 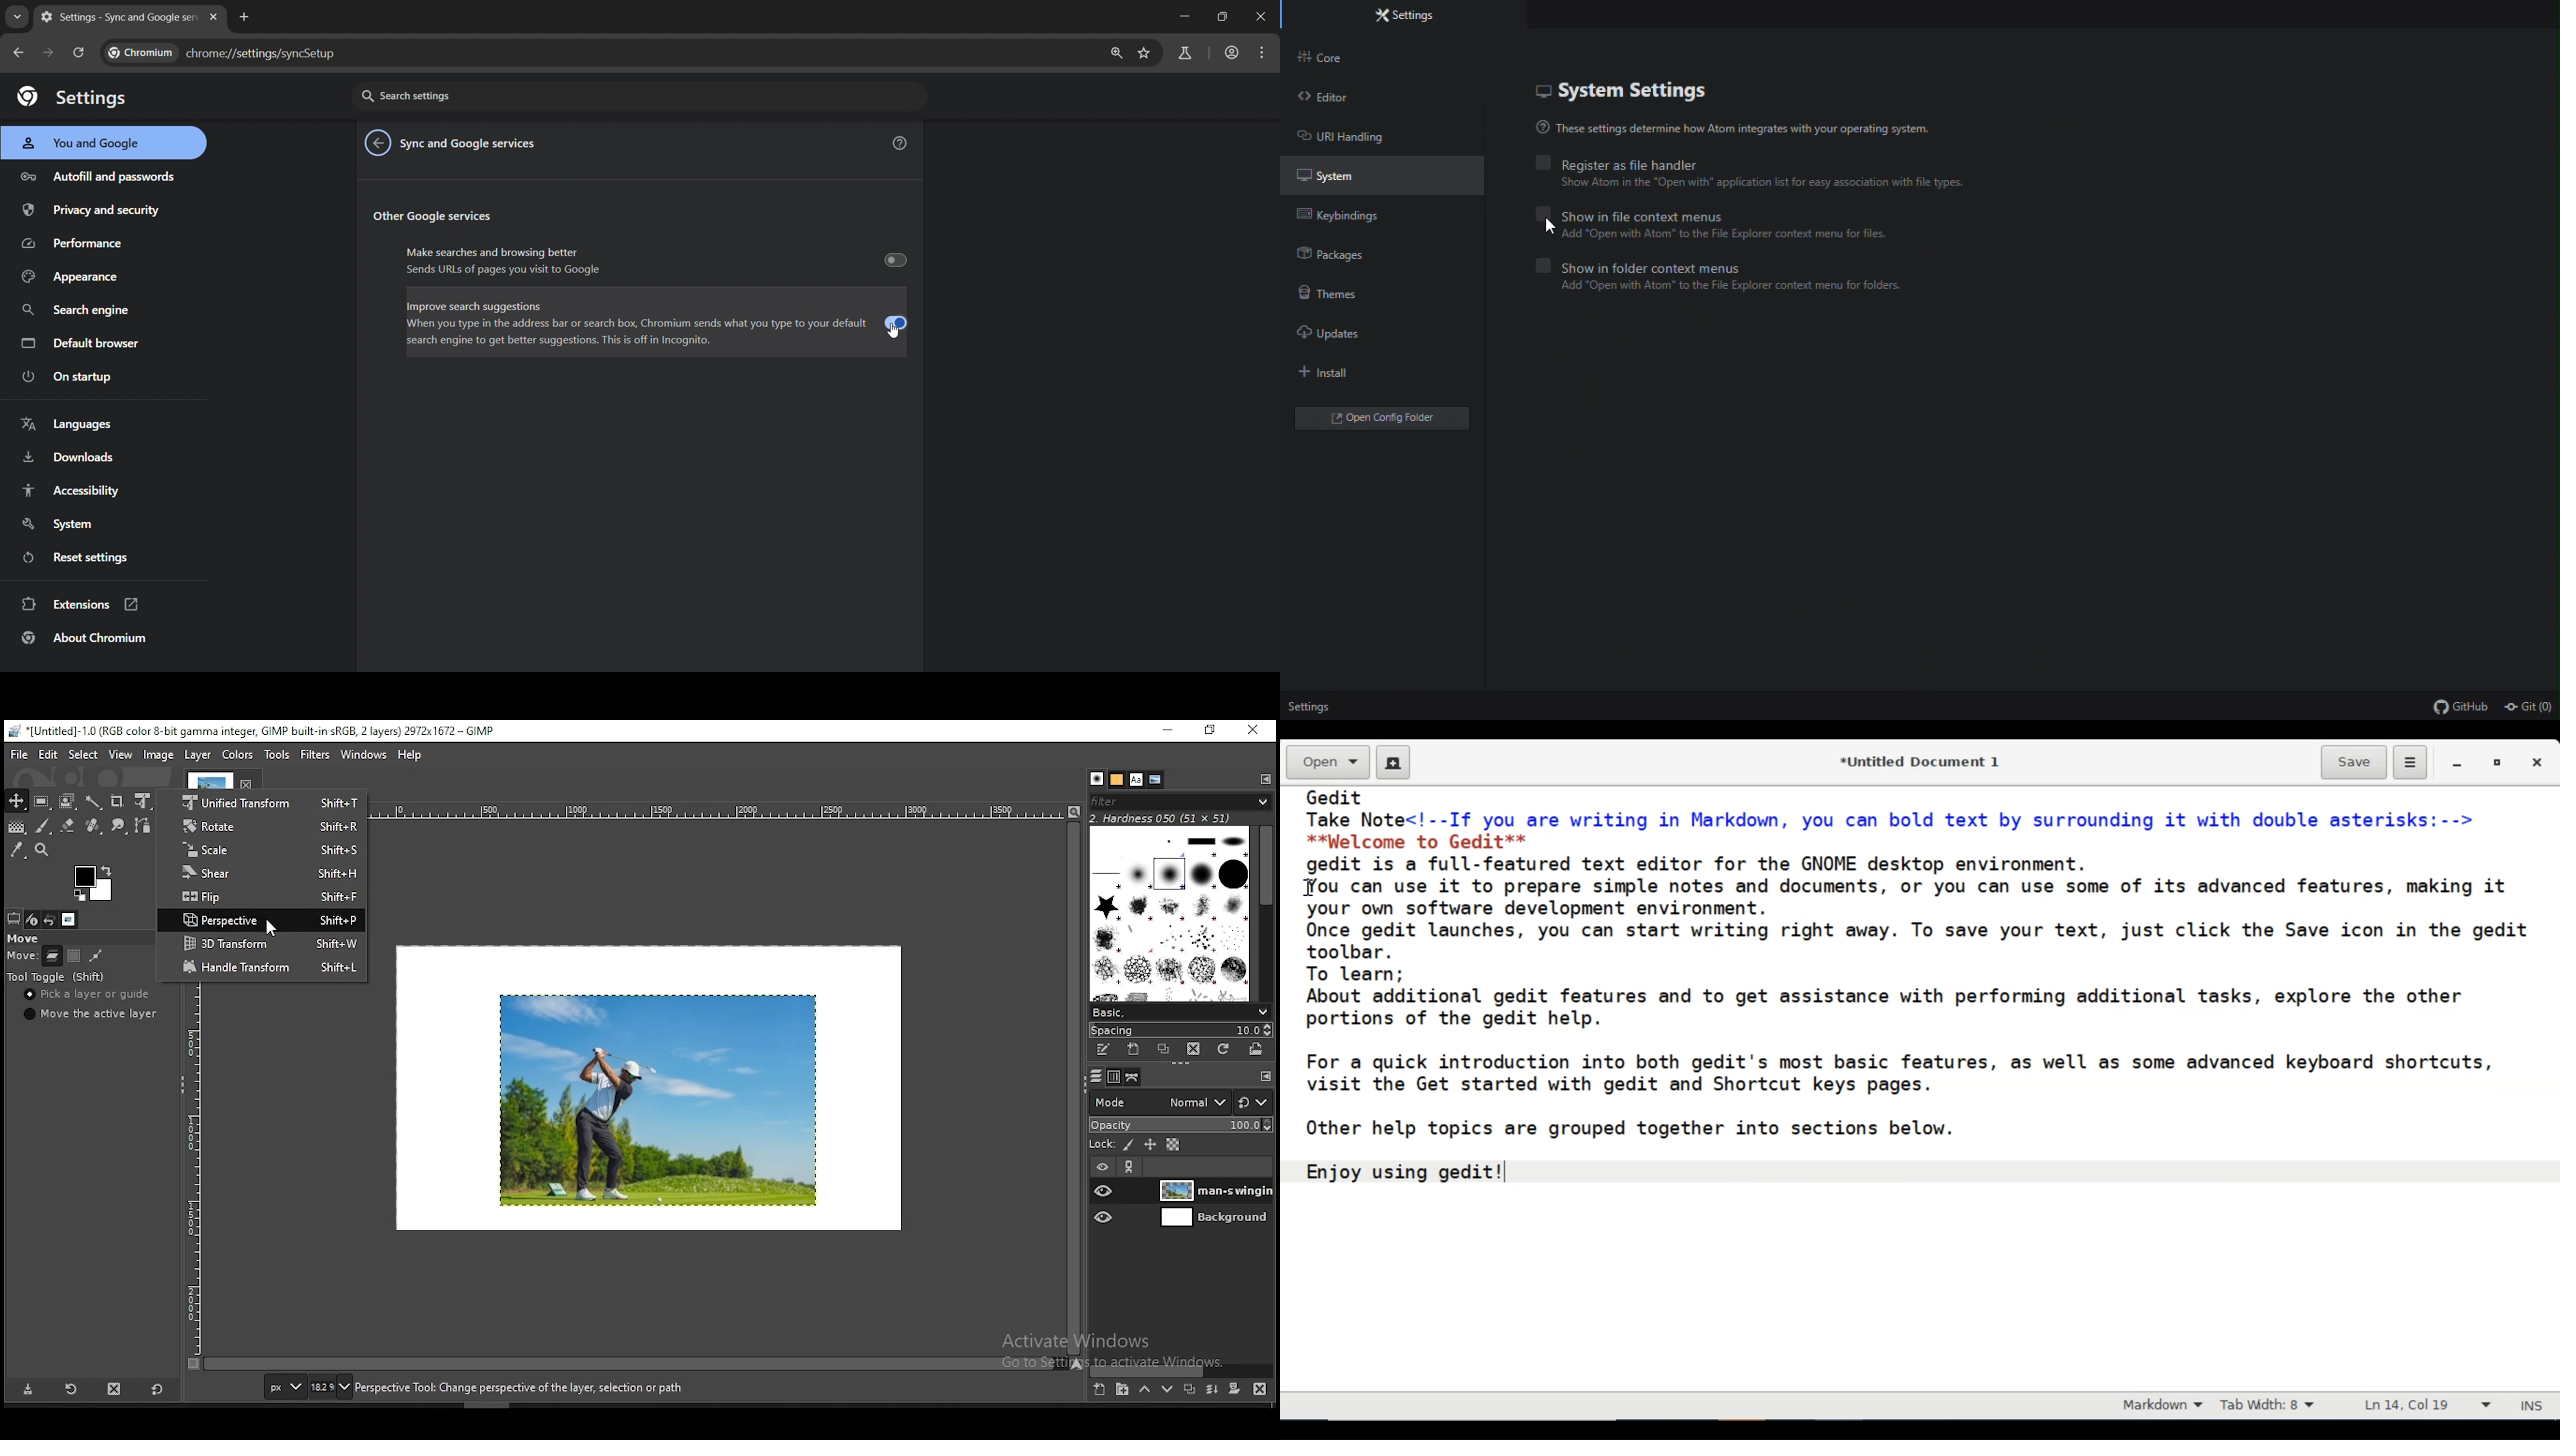 I want to click on search labs, so click(x=1183, y=52).